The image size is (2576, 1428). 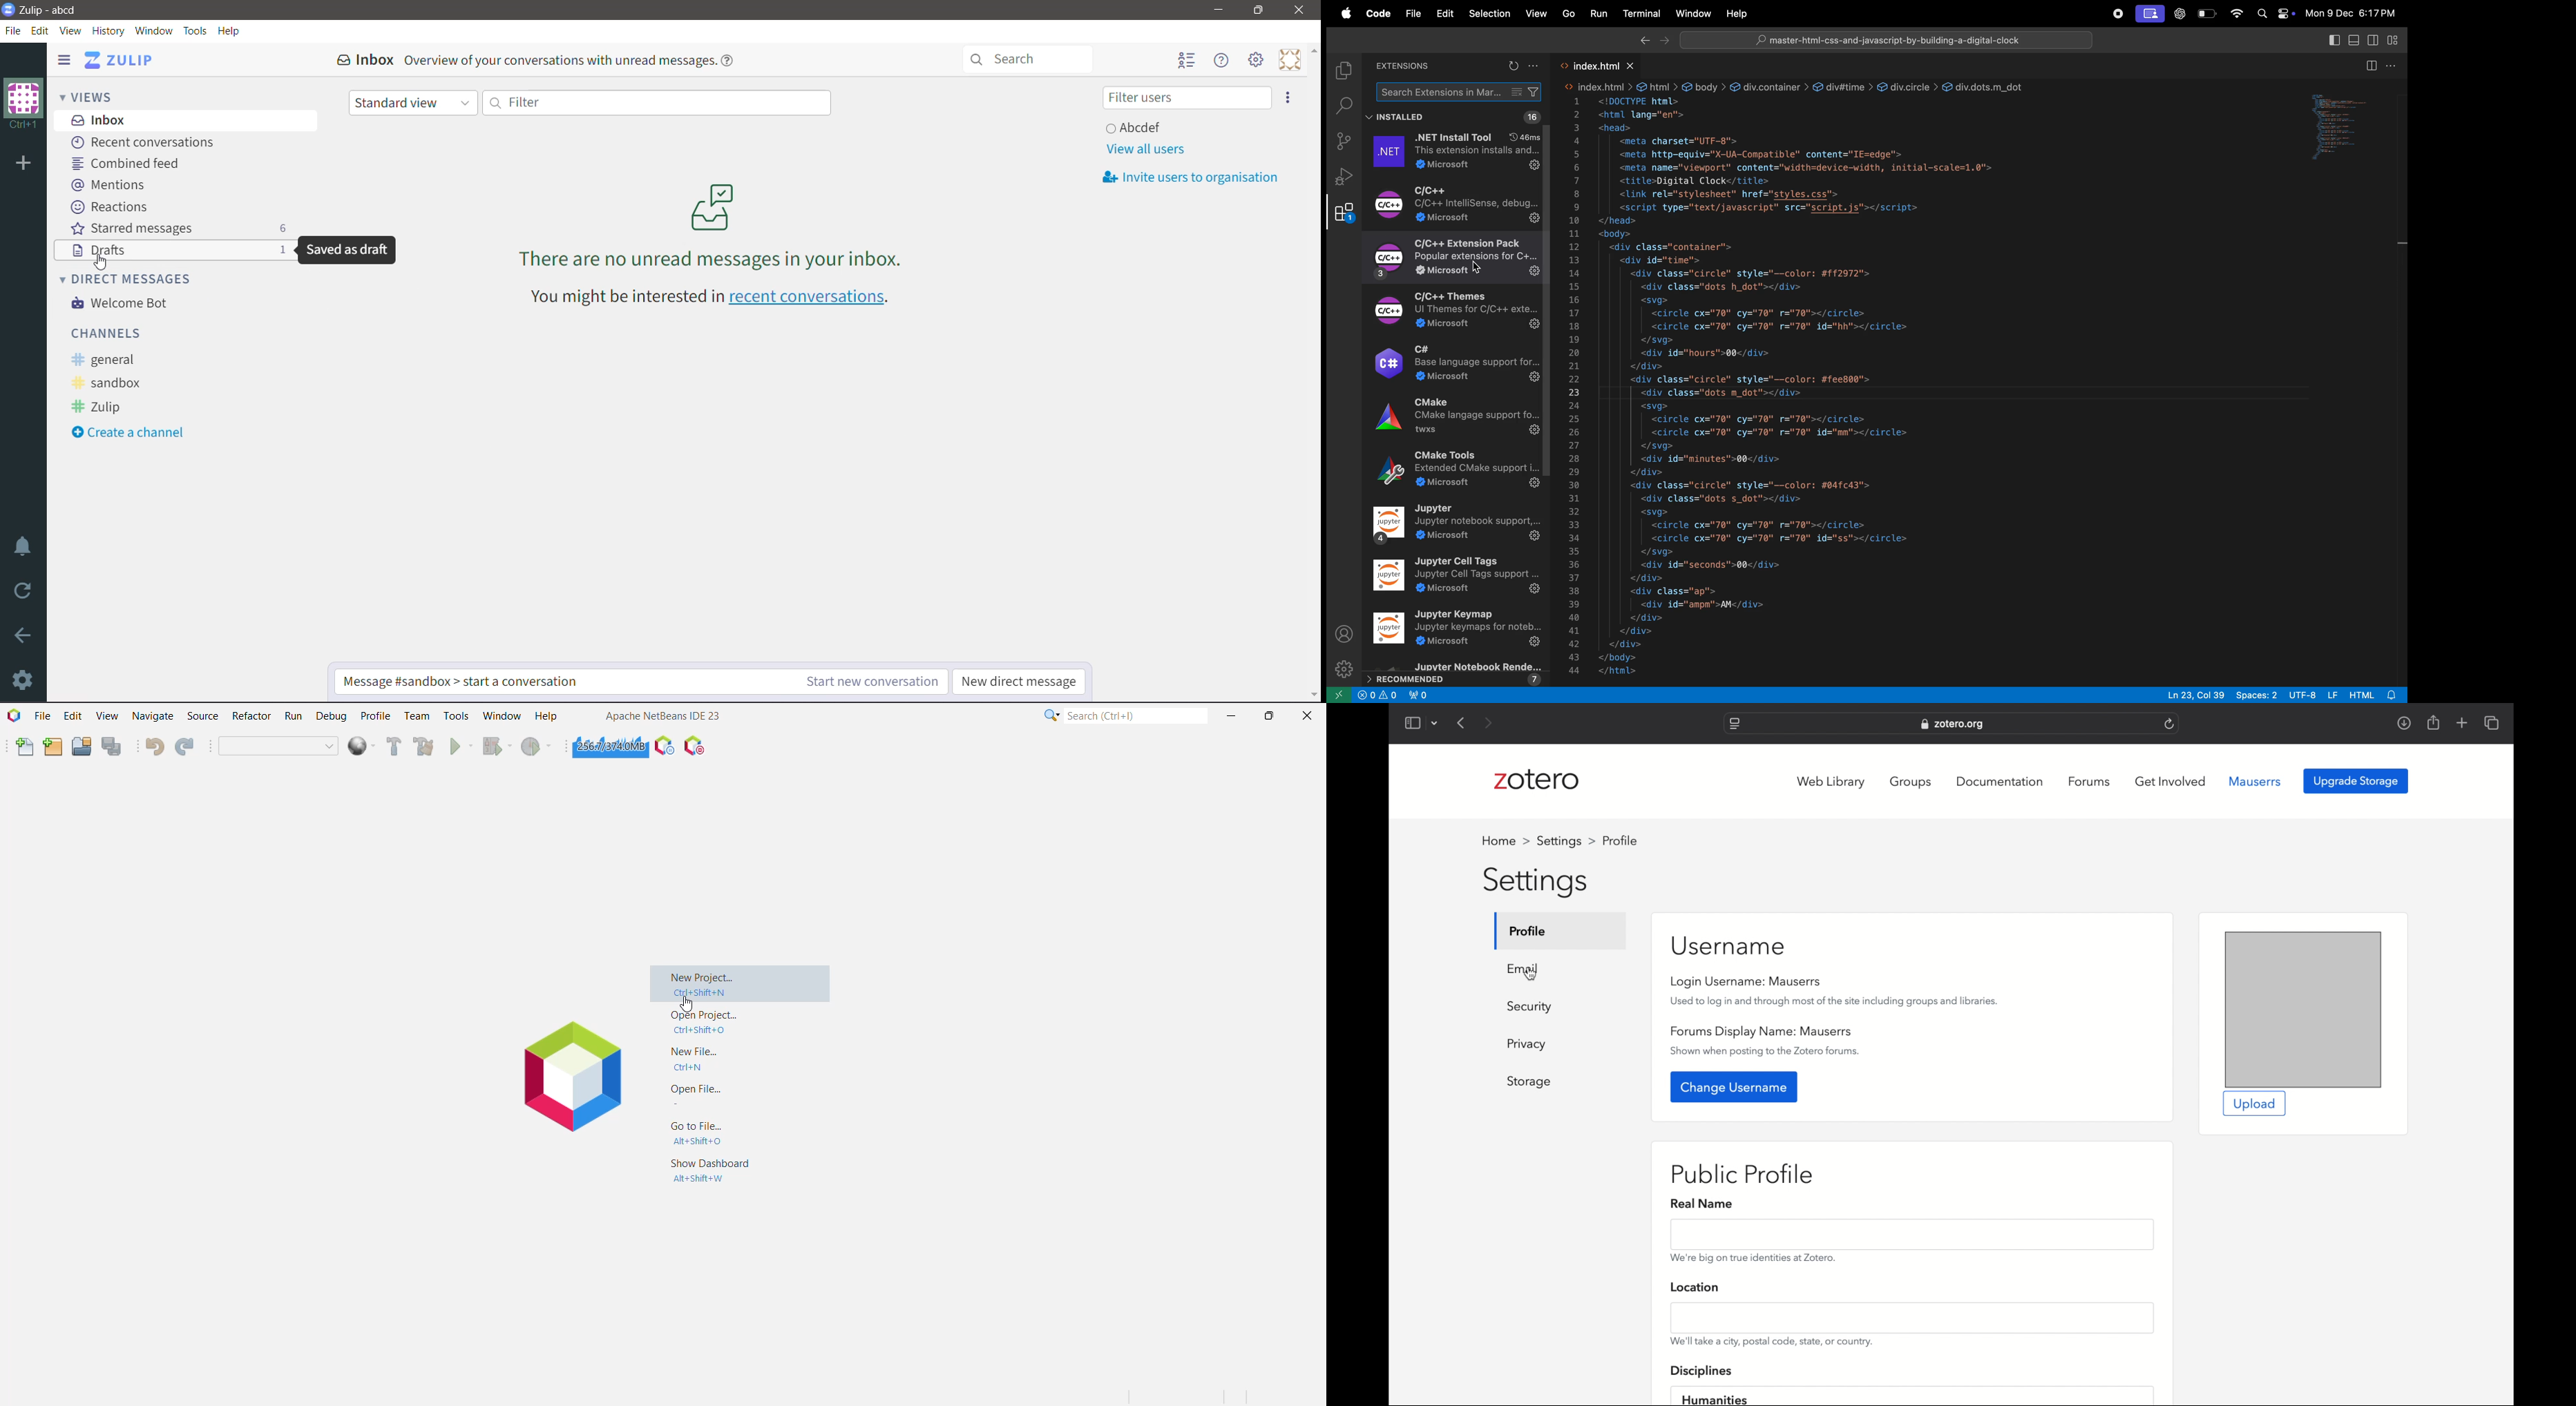 What do you see at coordinates (1834, 1001) in the screenshot?
I see `used to log in and though most of the site including groups and libraries` at bounding box center [1834, 1001].